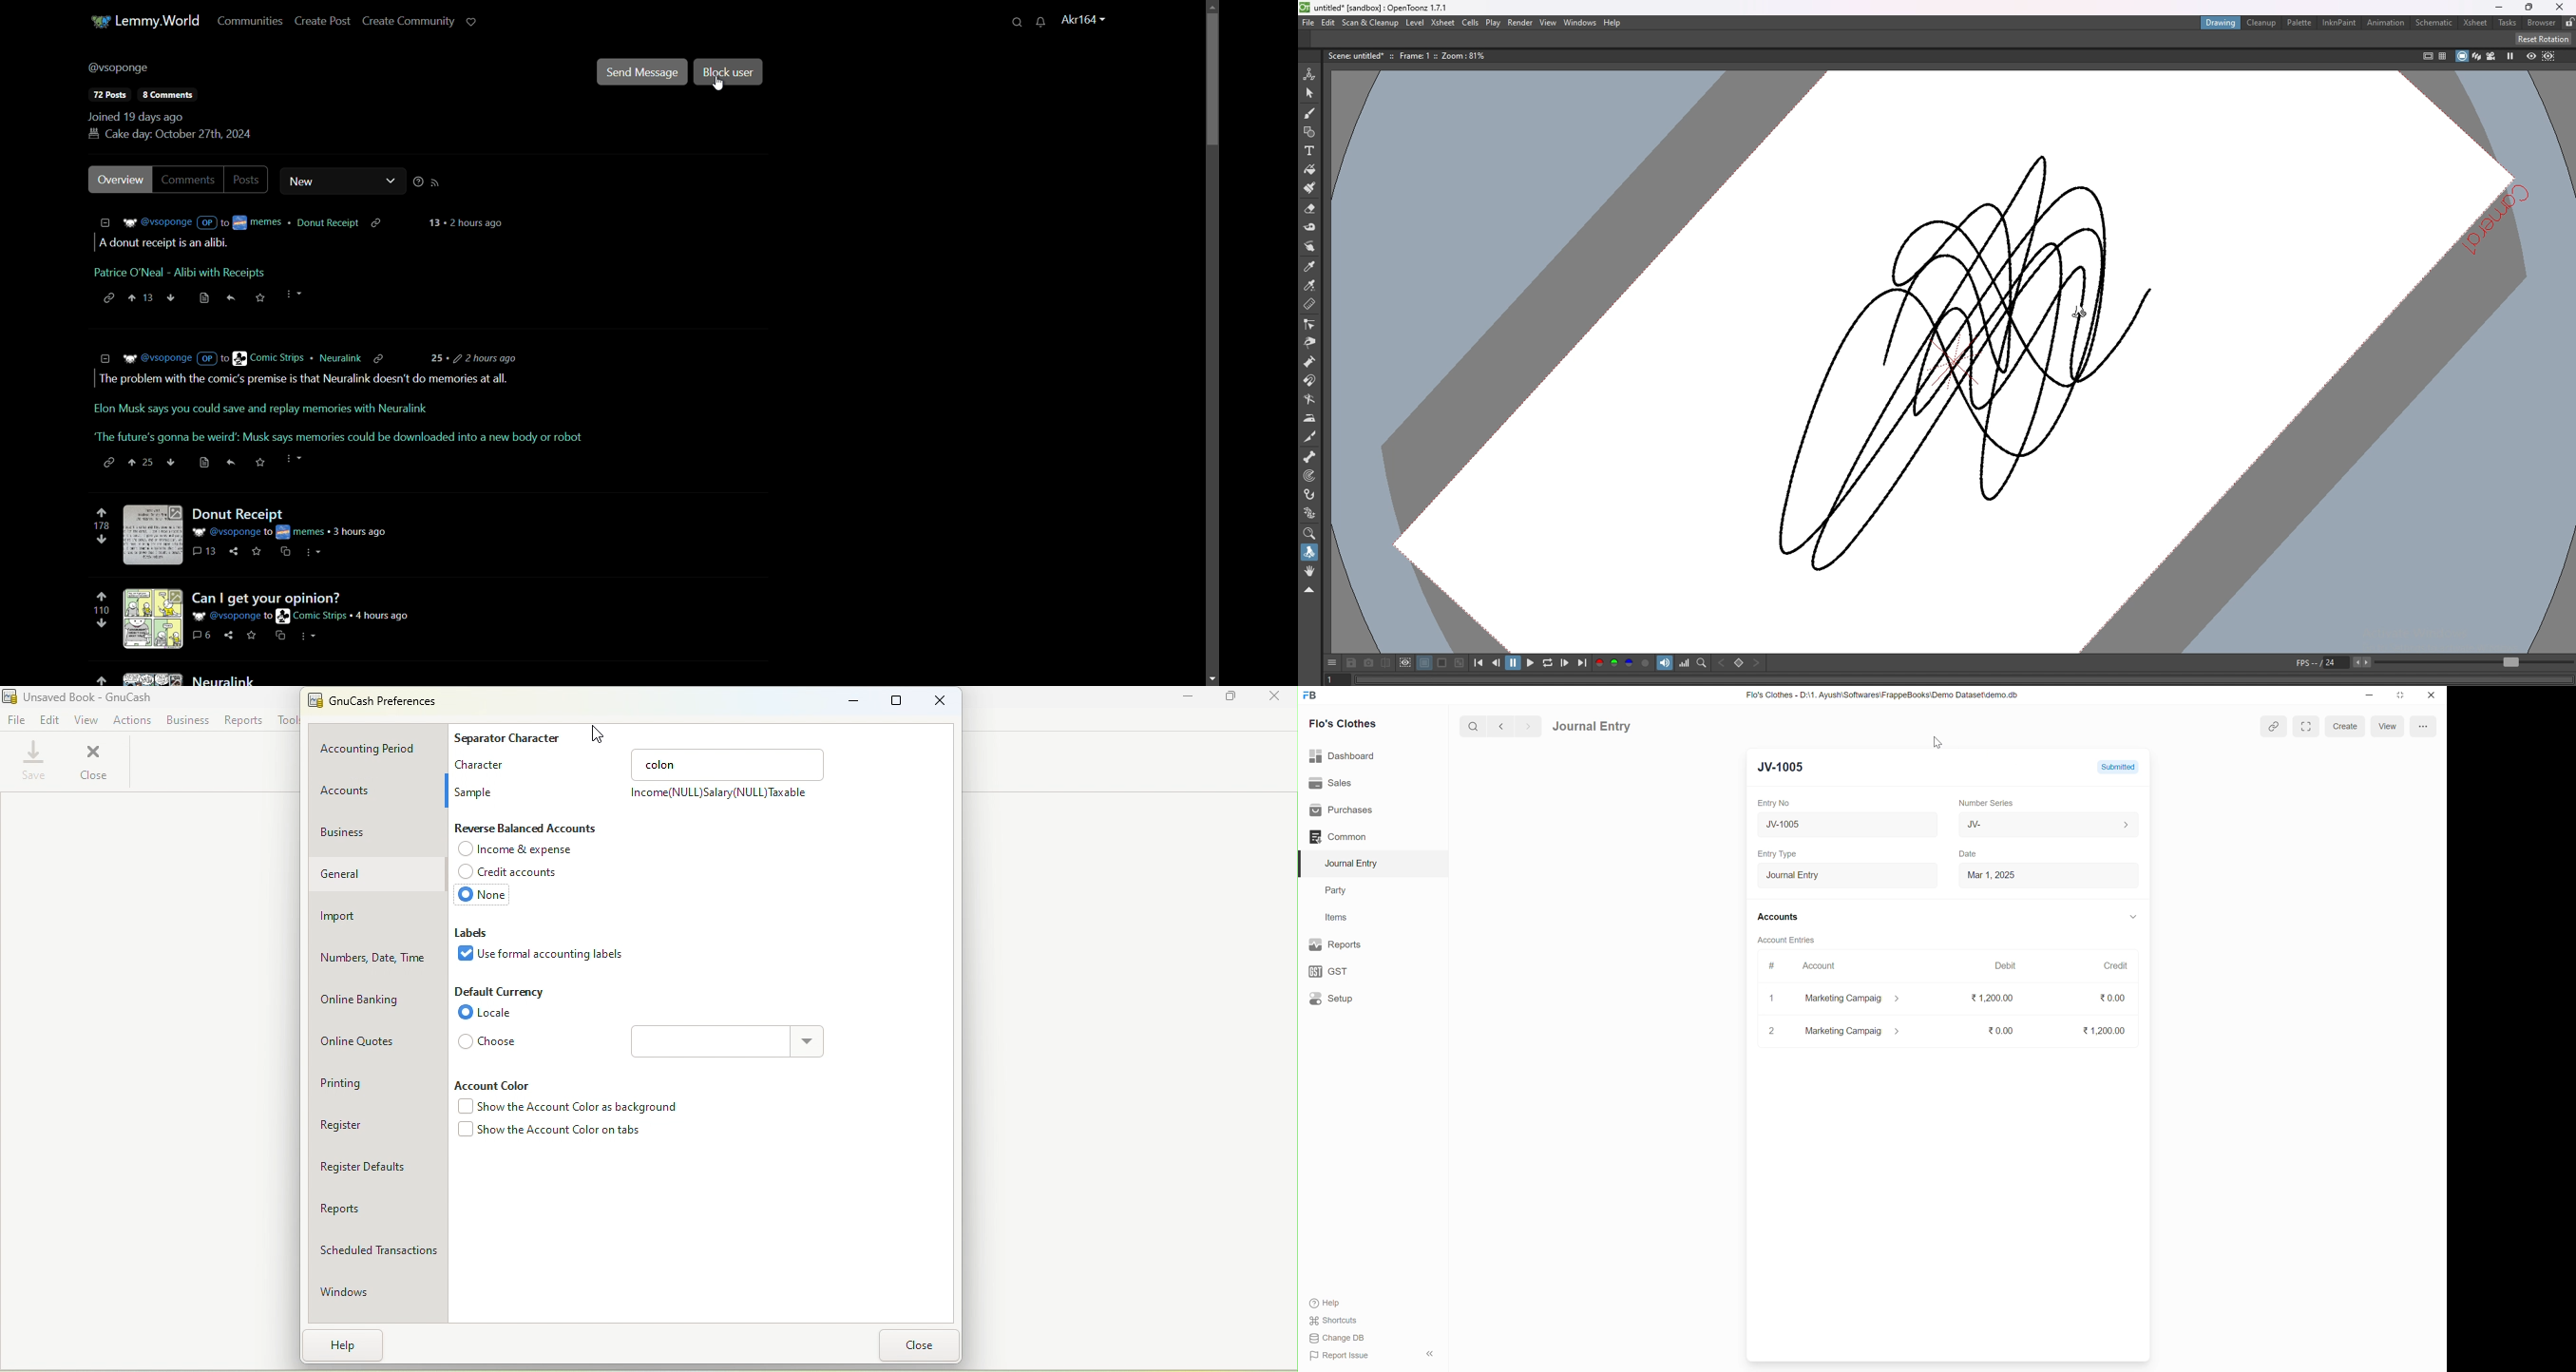  What do you see at coordinates (544, 958) in the screenshot?
I see `Use formal accounting labels` at bounding box center [544, 958].